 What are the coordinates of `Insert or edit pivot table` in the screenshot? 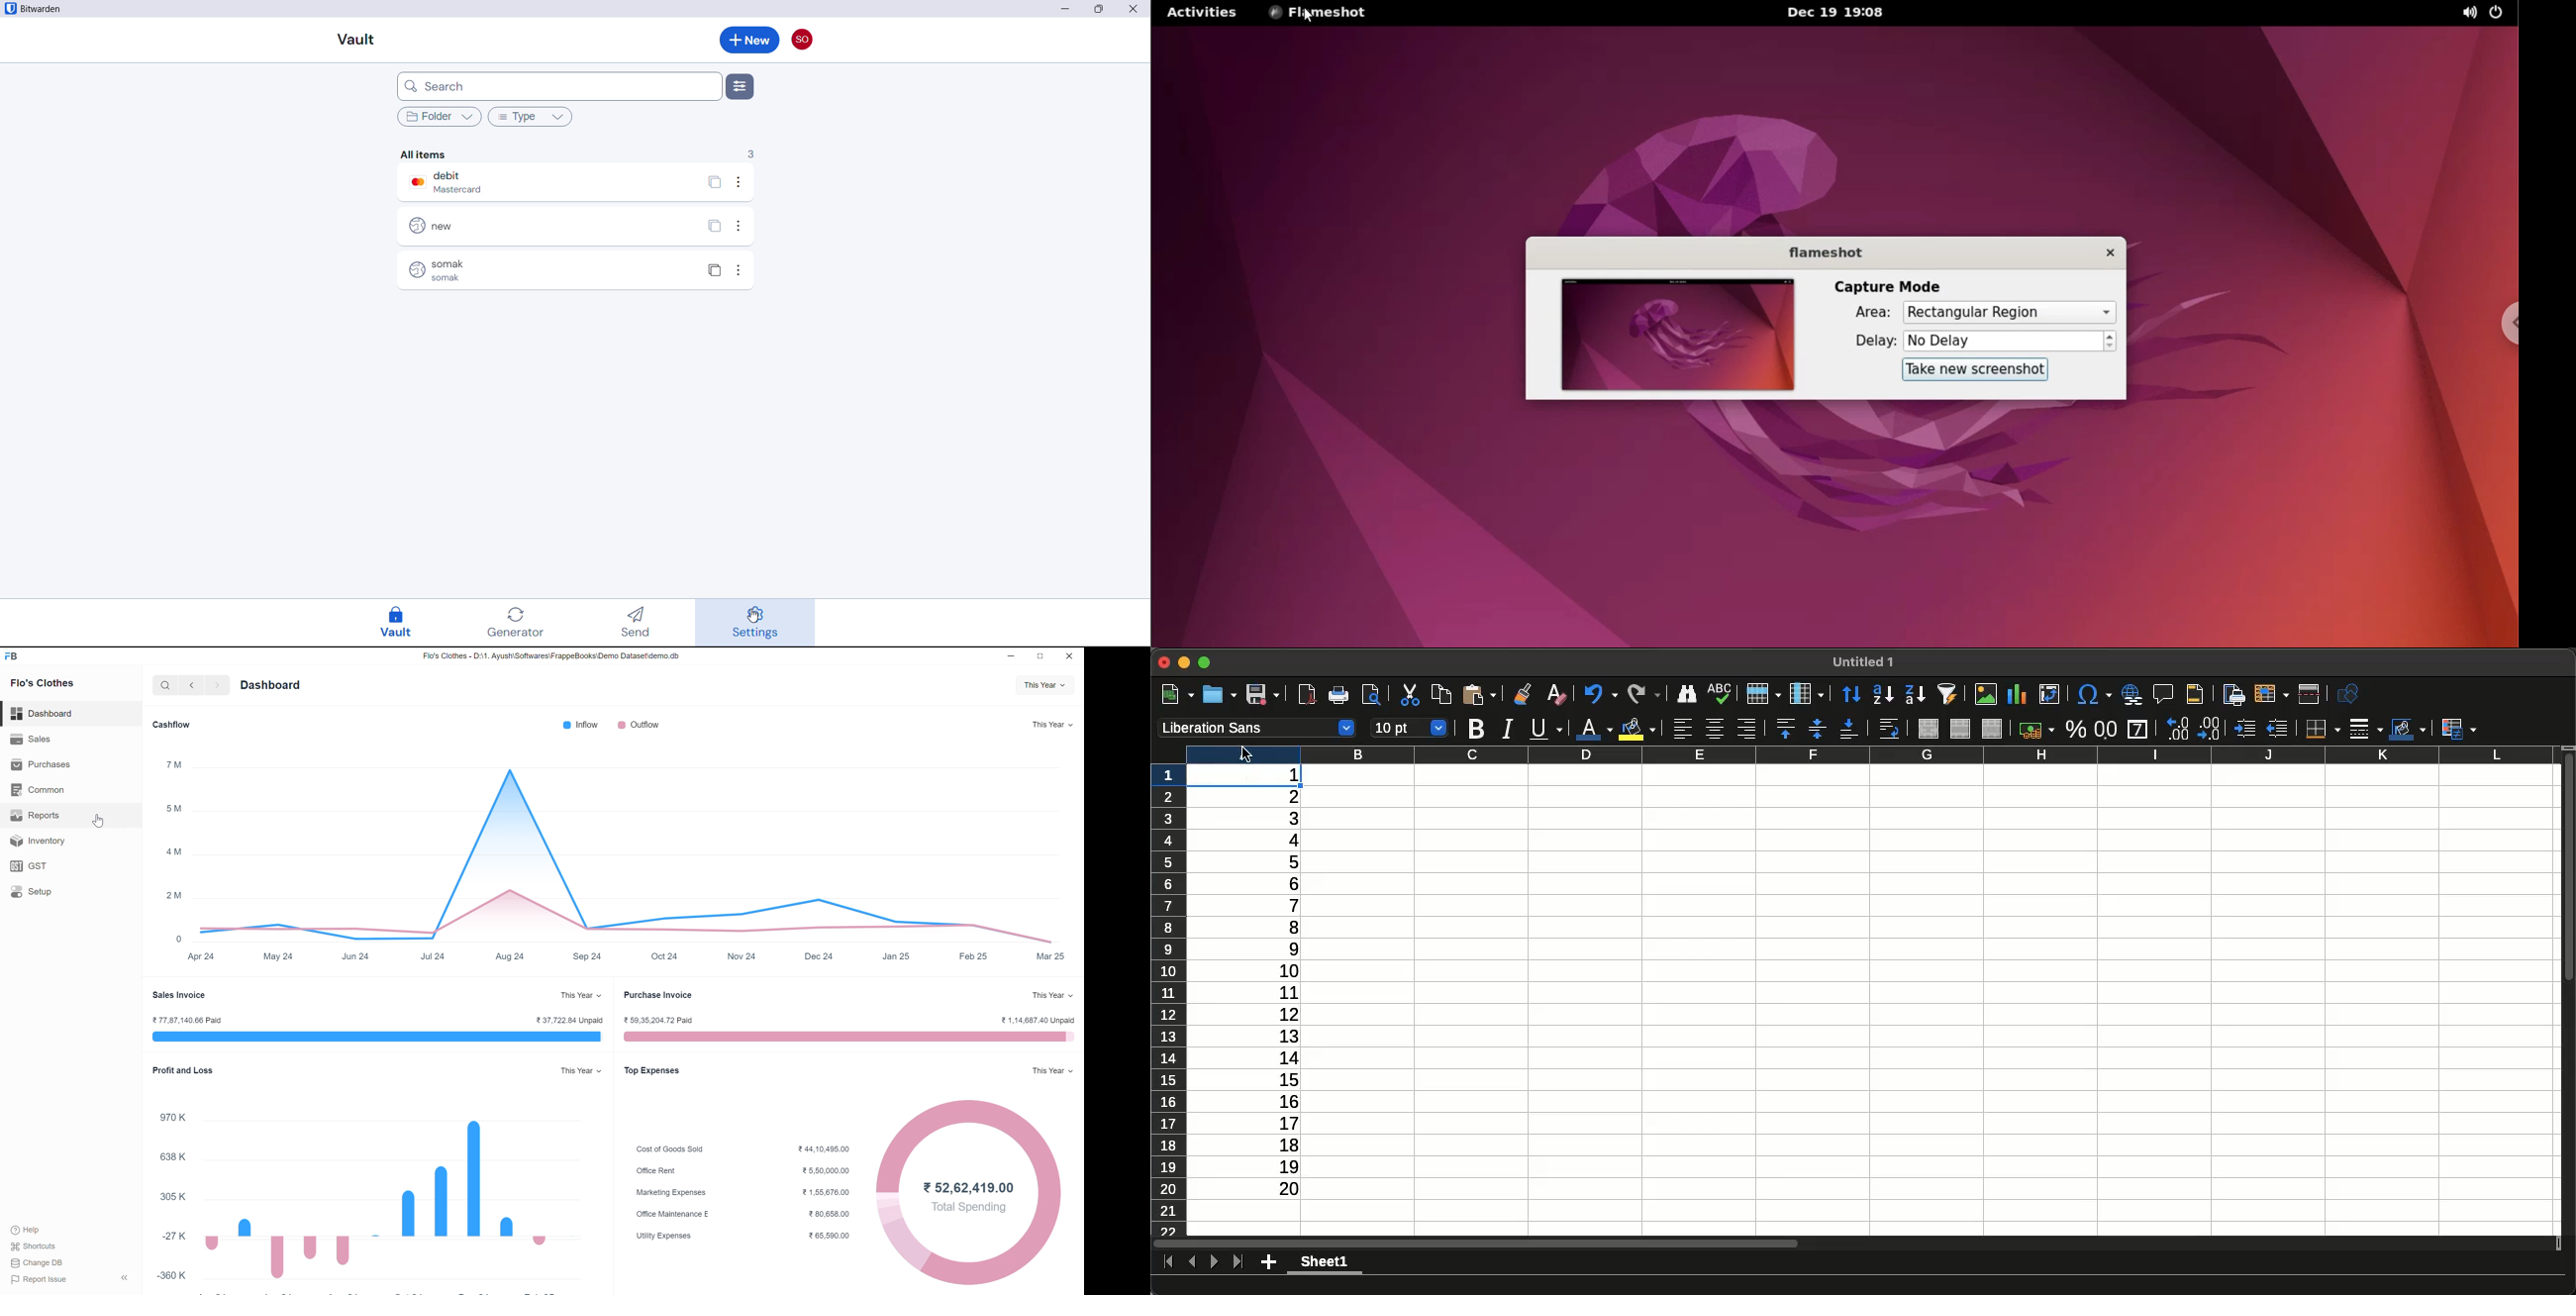 It's located at (2049, 694).